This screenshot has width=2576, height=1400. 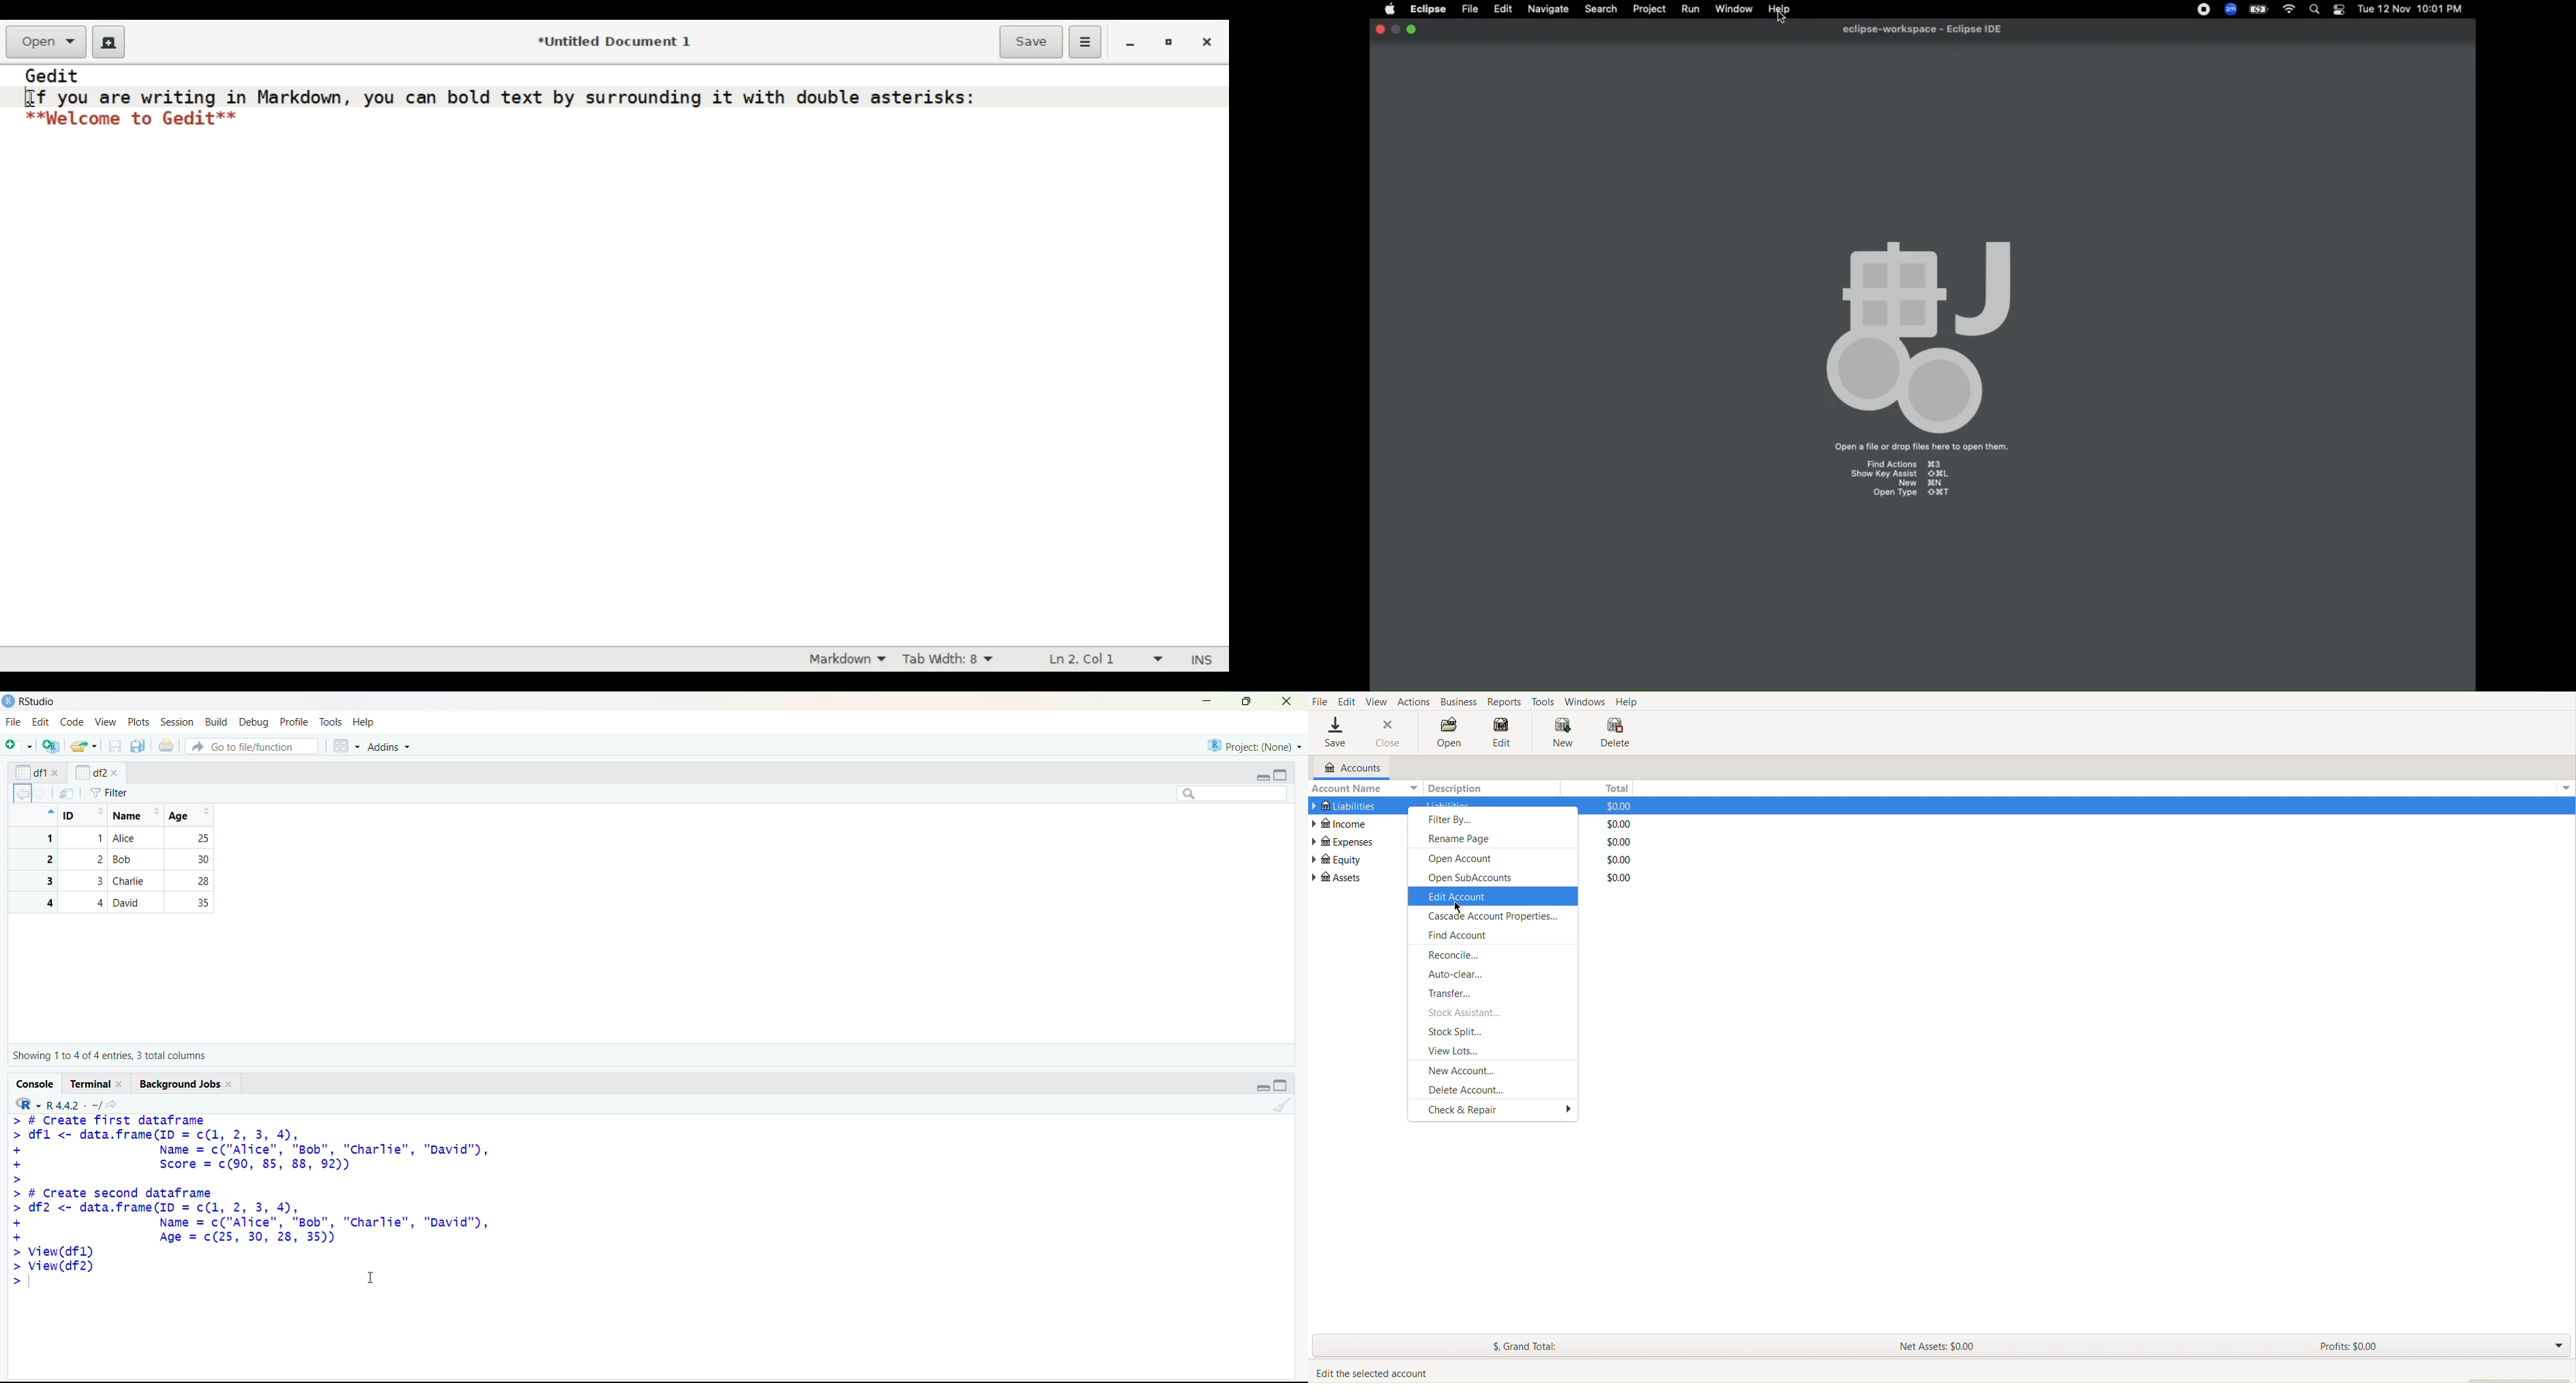 I want to click on close, so click(x=1287, y=701).